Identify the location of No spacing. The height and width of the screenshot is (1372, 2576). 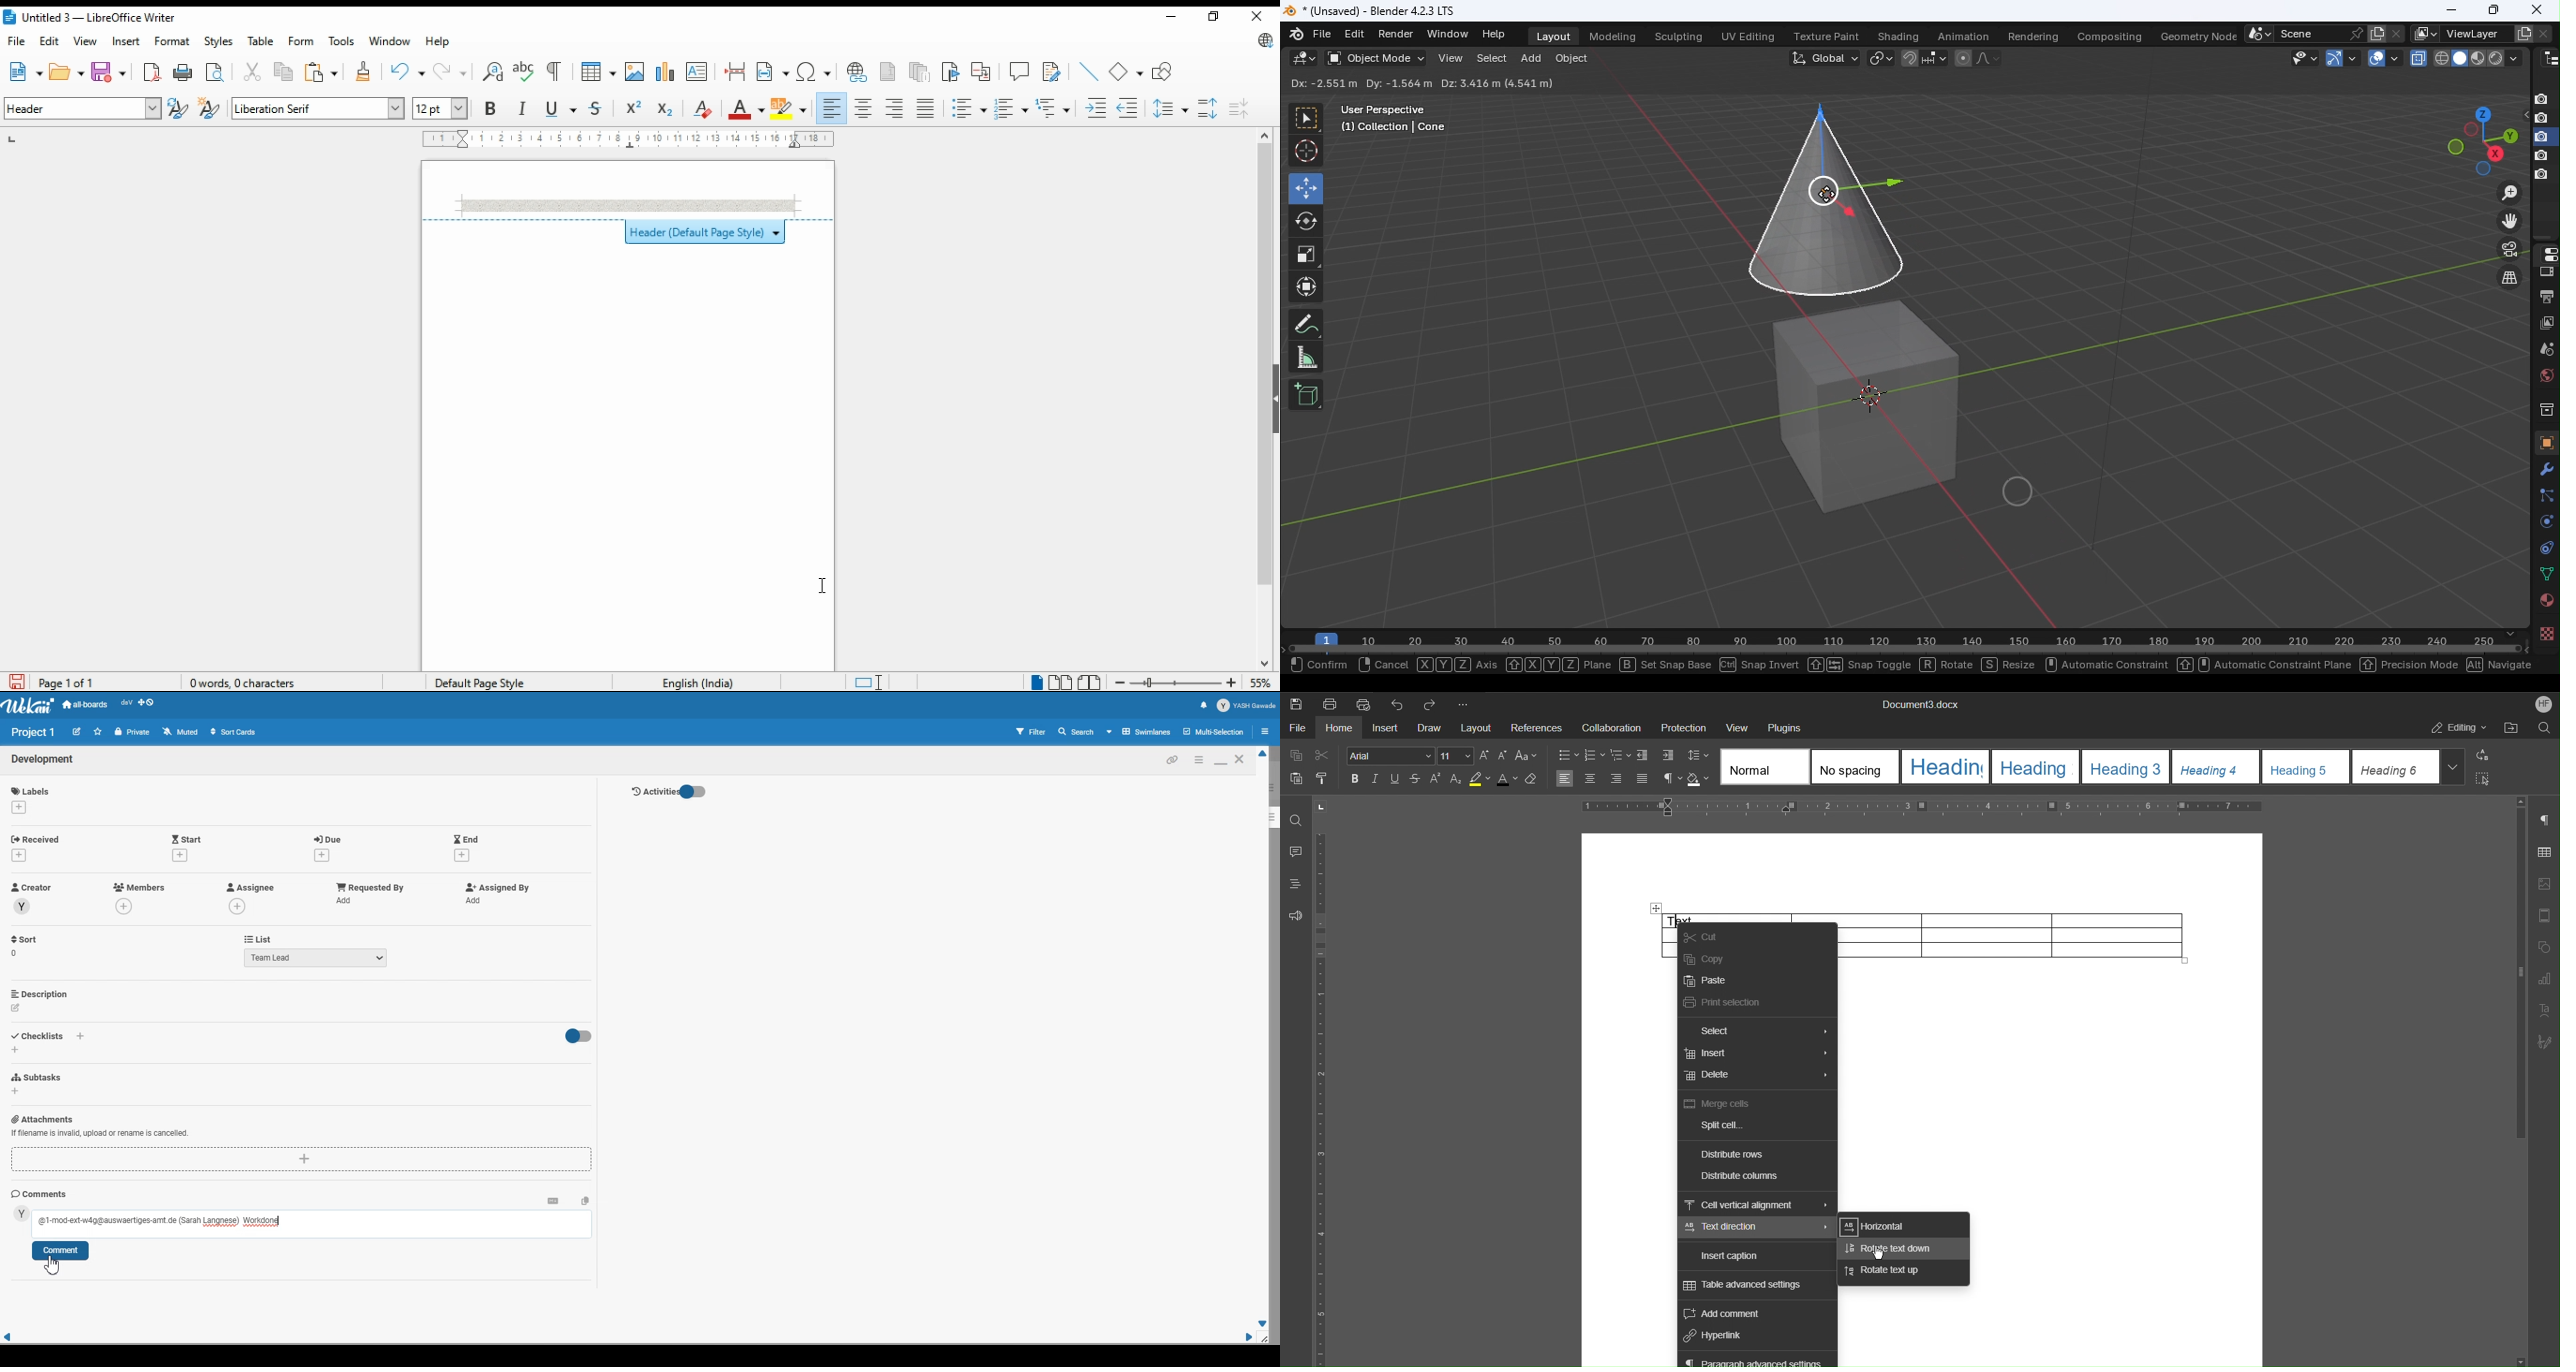
(1855, 767).